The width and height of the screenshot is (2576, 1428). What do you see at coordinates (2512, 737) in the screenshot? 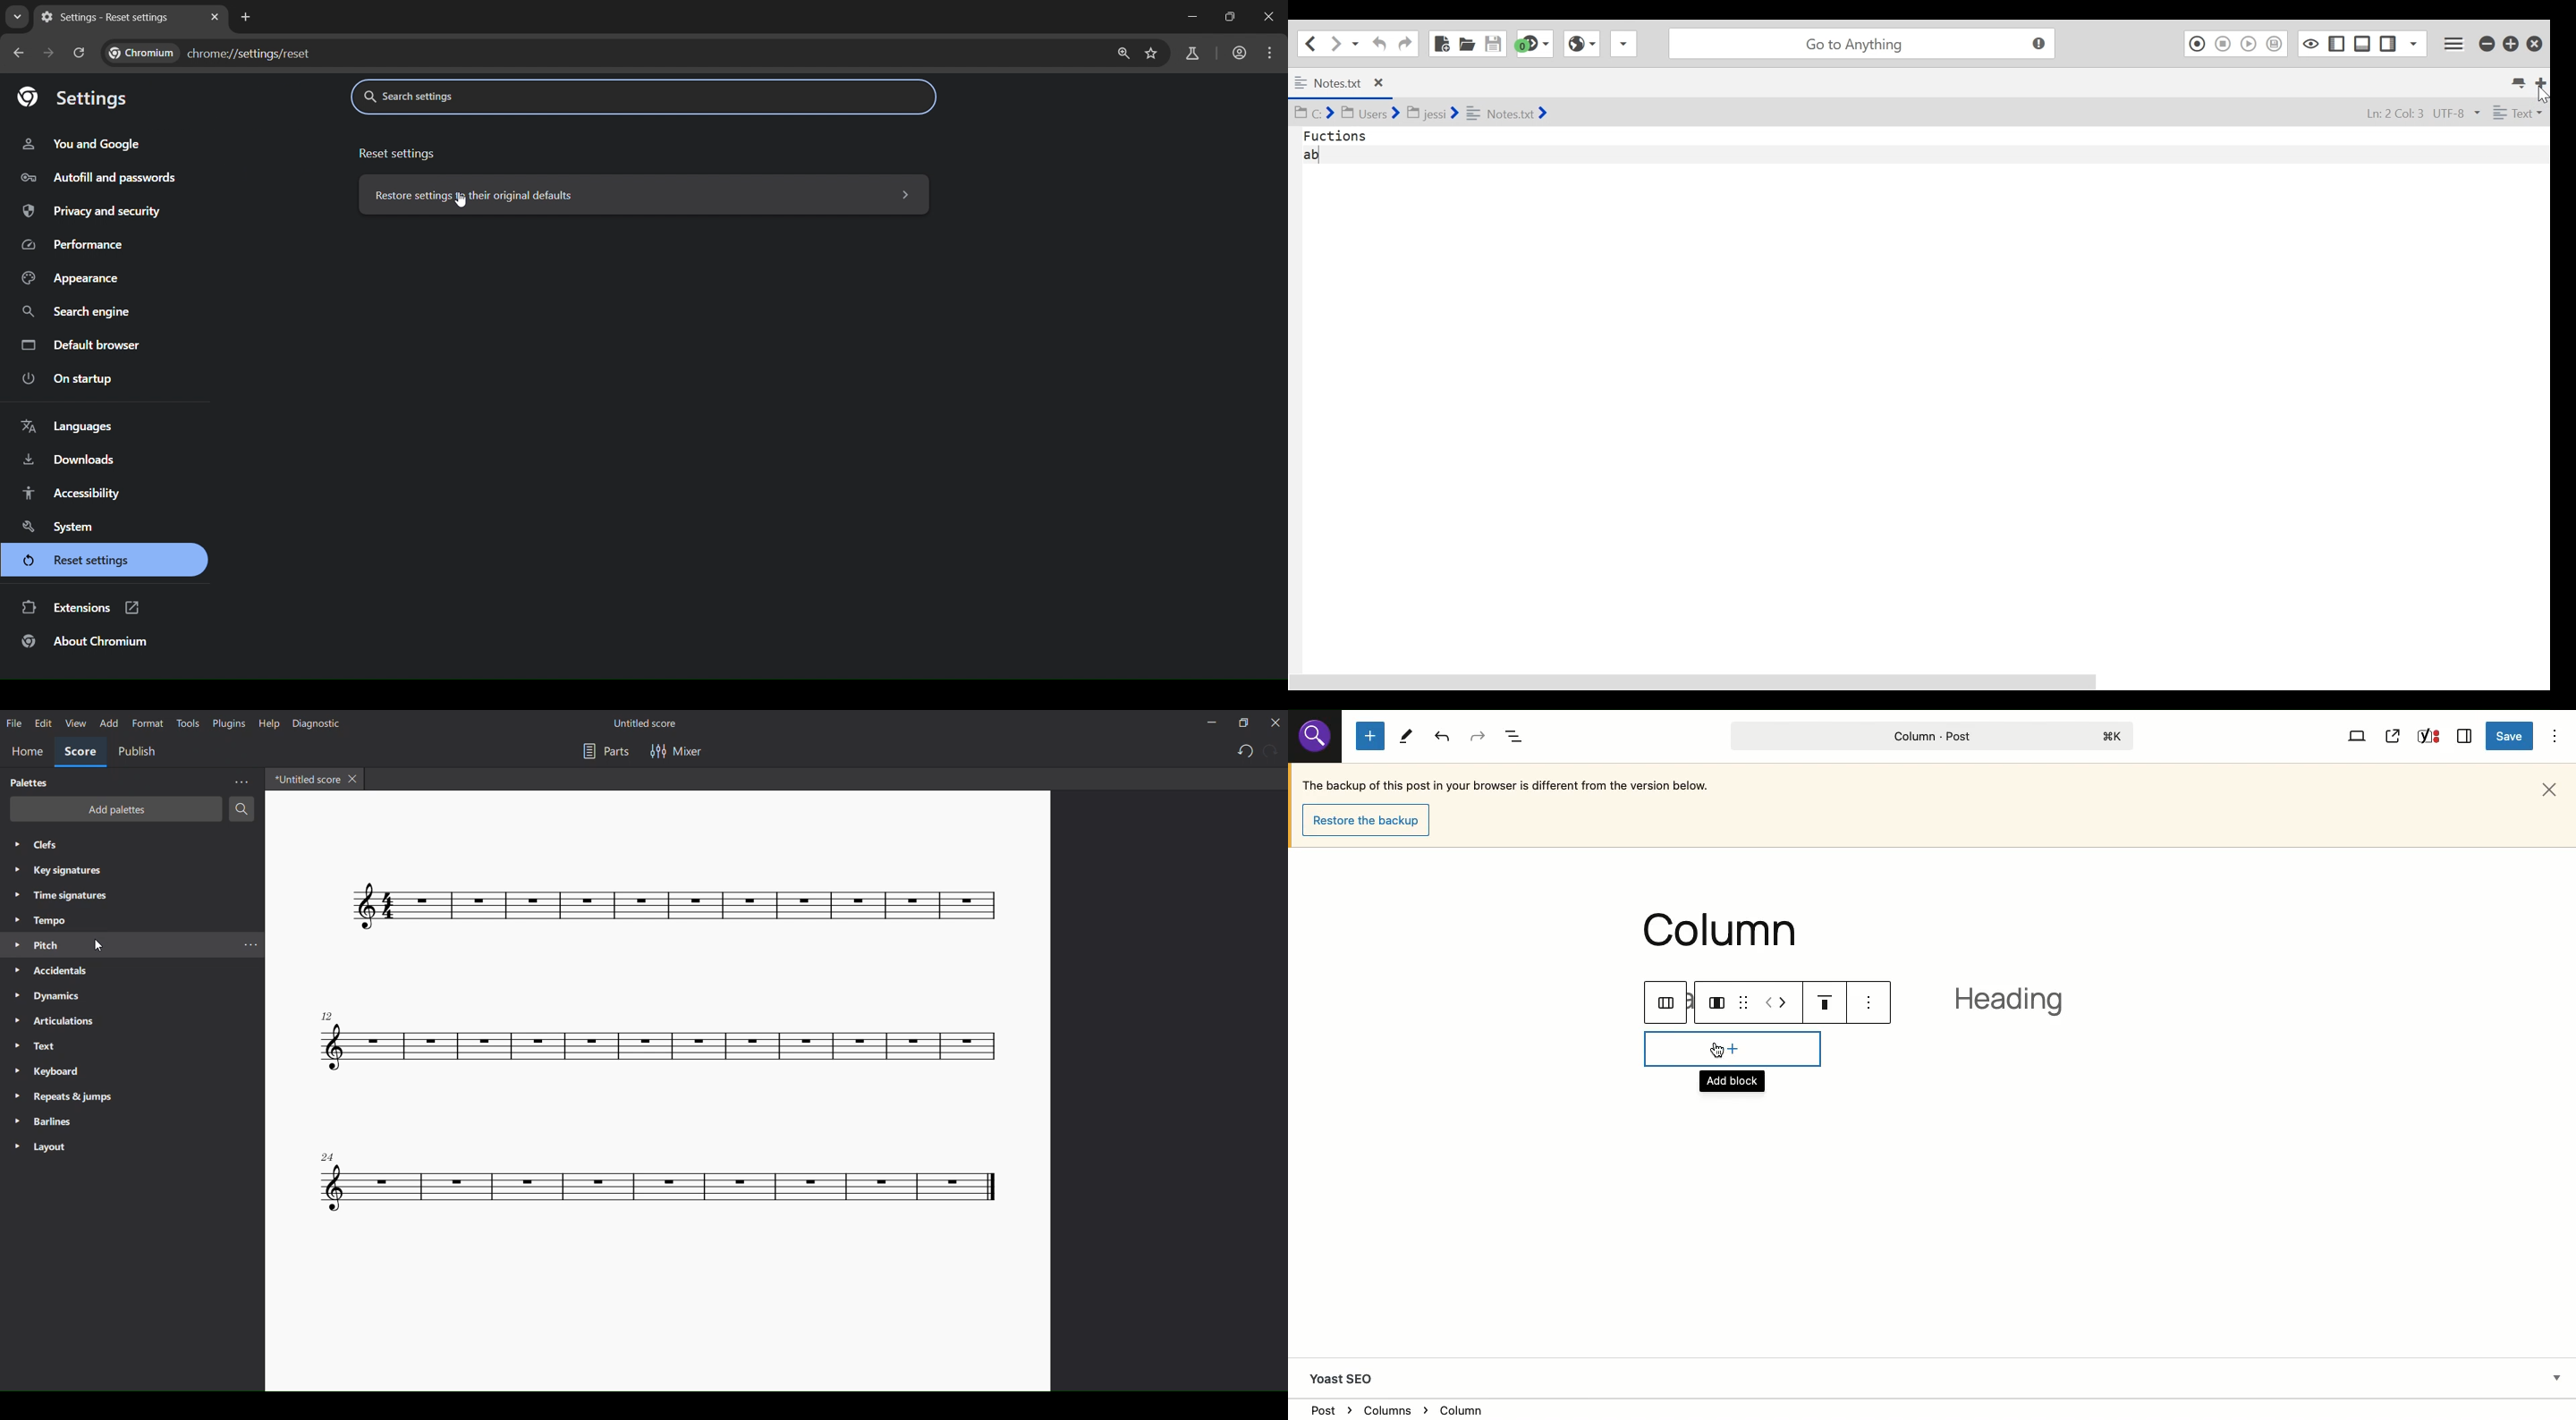
I see `Save` at bounding box center [2512, 737].